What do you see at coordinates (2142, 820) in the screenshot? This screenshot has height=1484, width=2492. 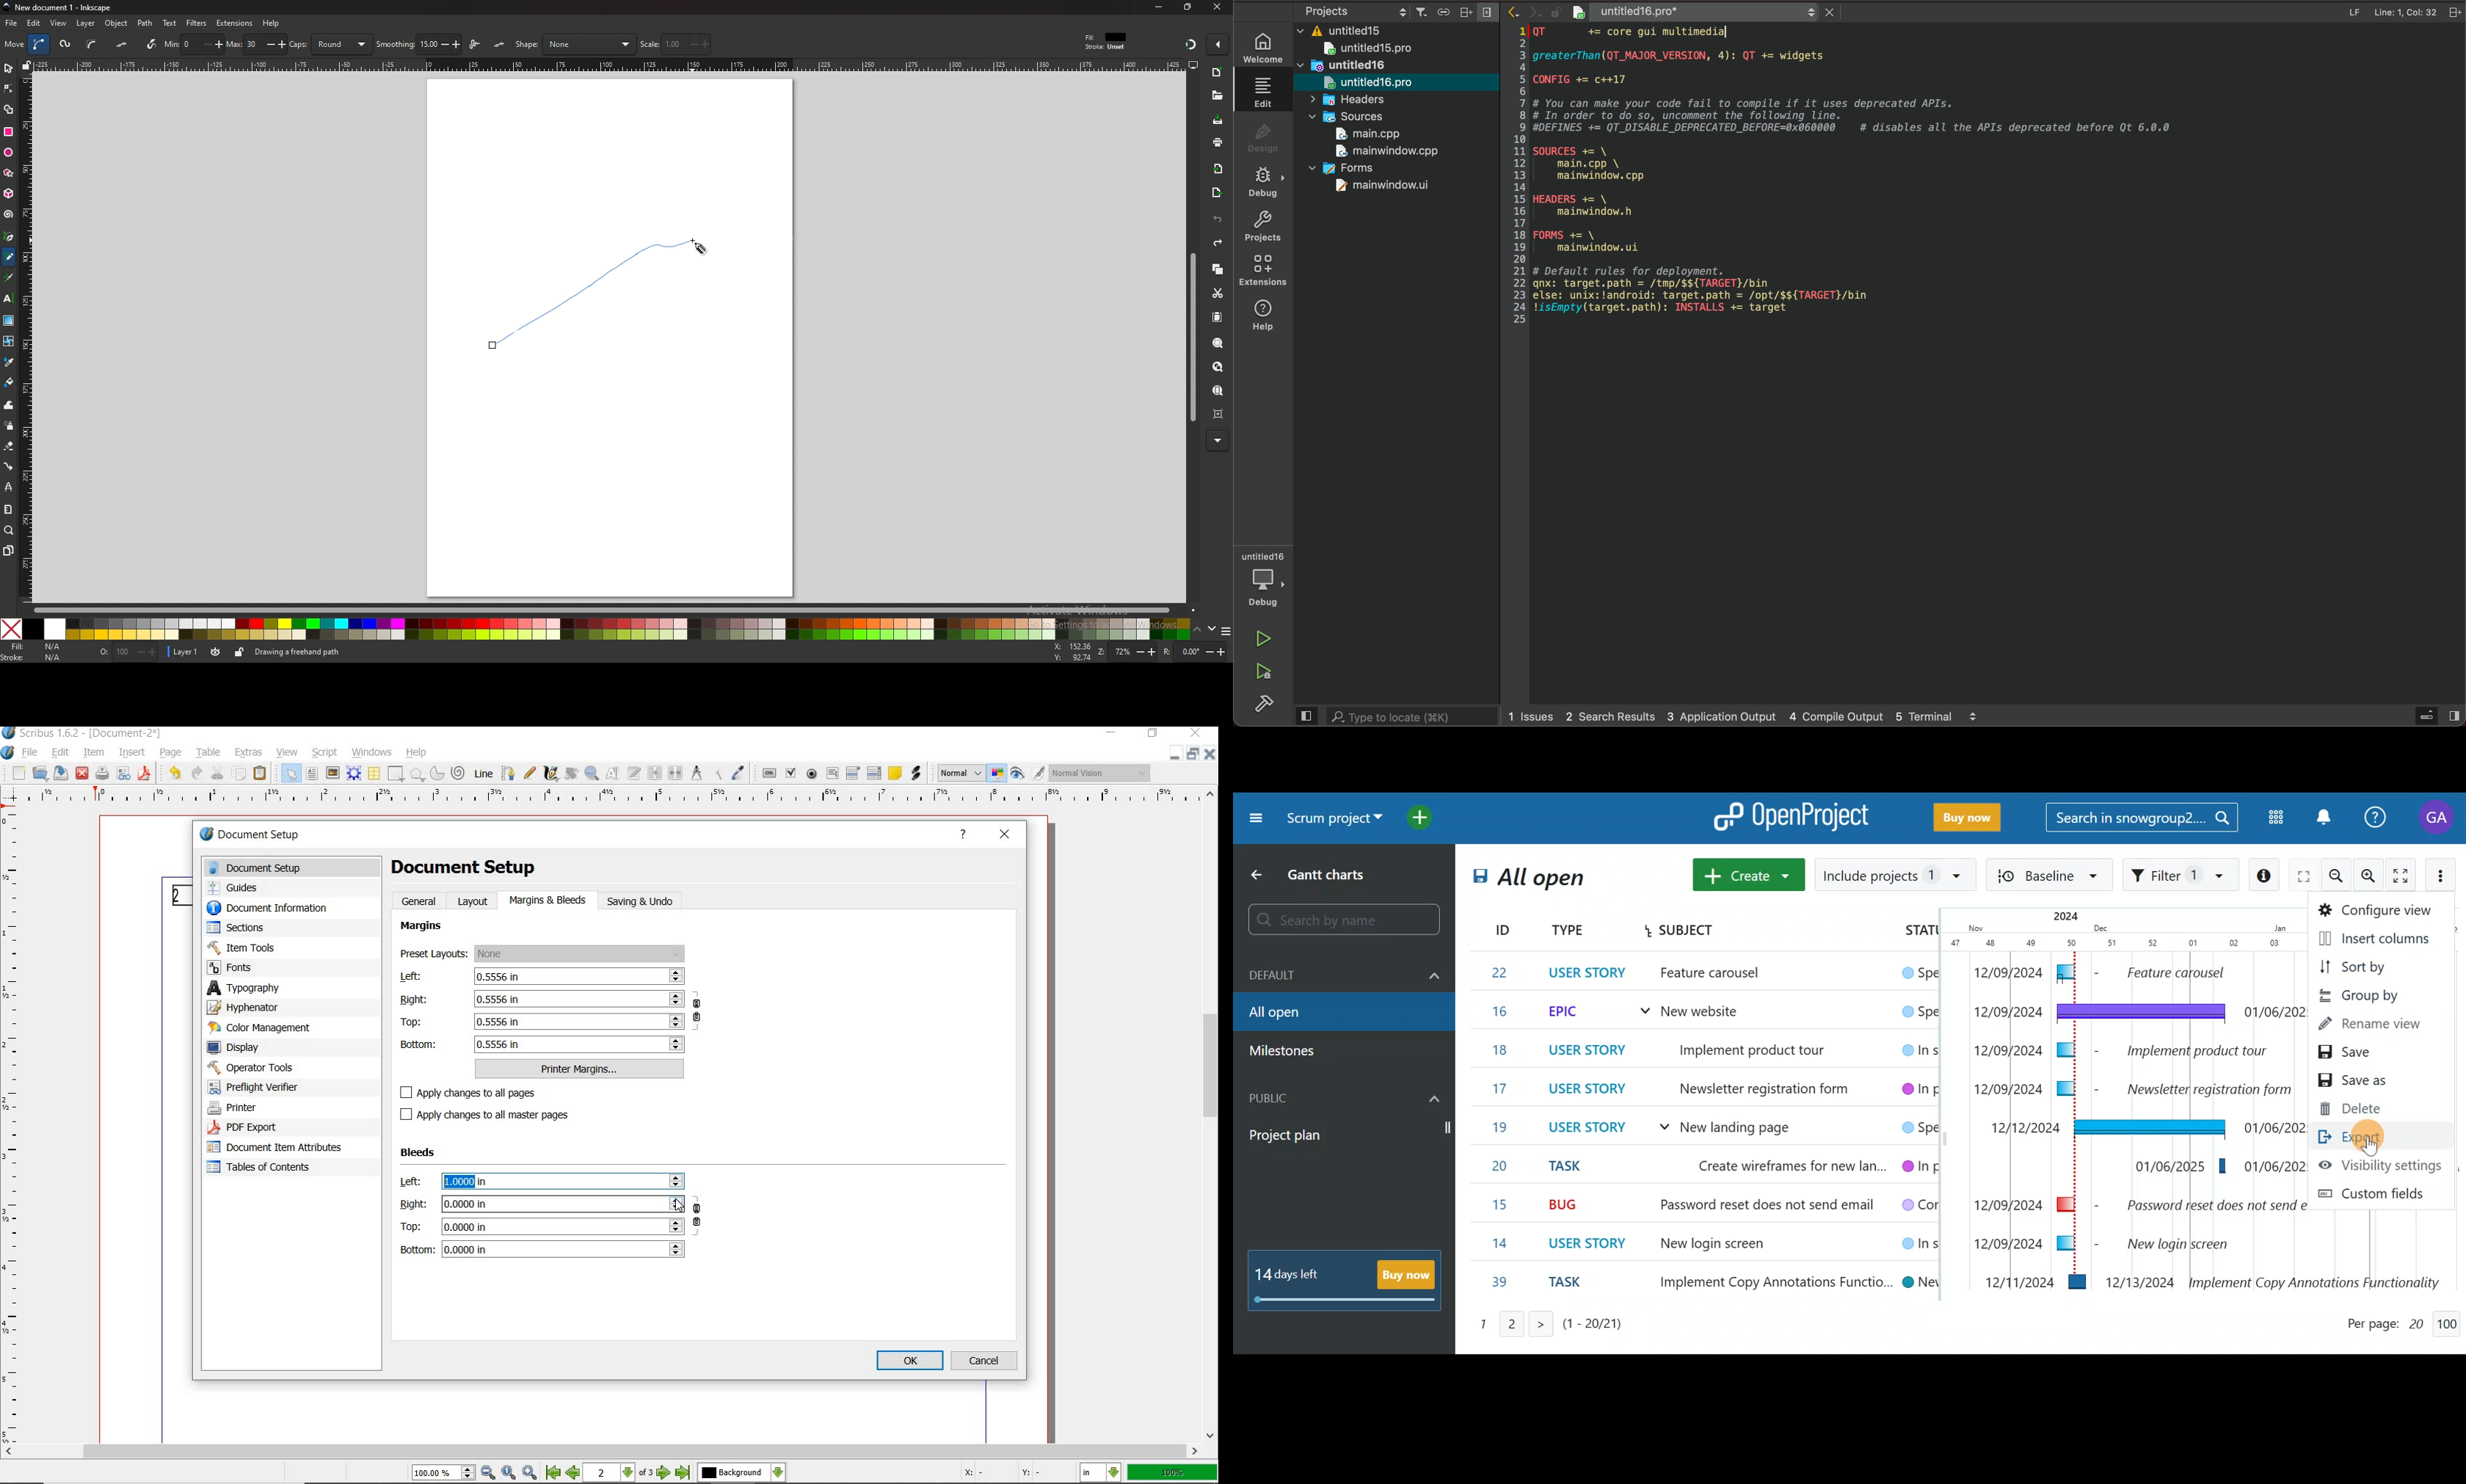 I see `Search in snowgroup2` at bounding box center [2142, 820].